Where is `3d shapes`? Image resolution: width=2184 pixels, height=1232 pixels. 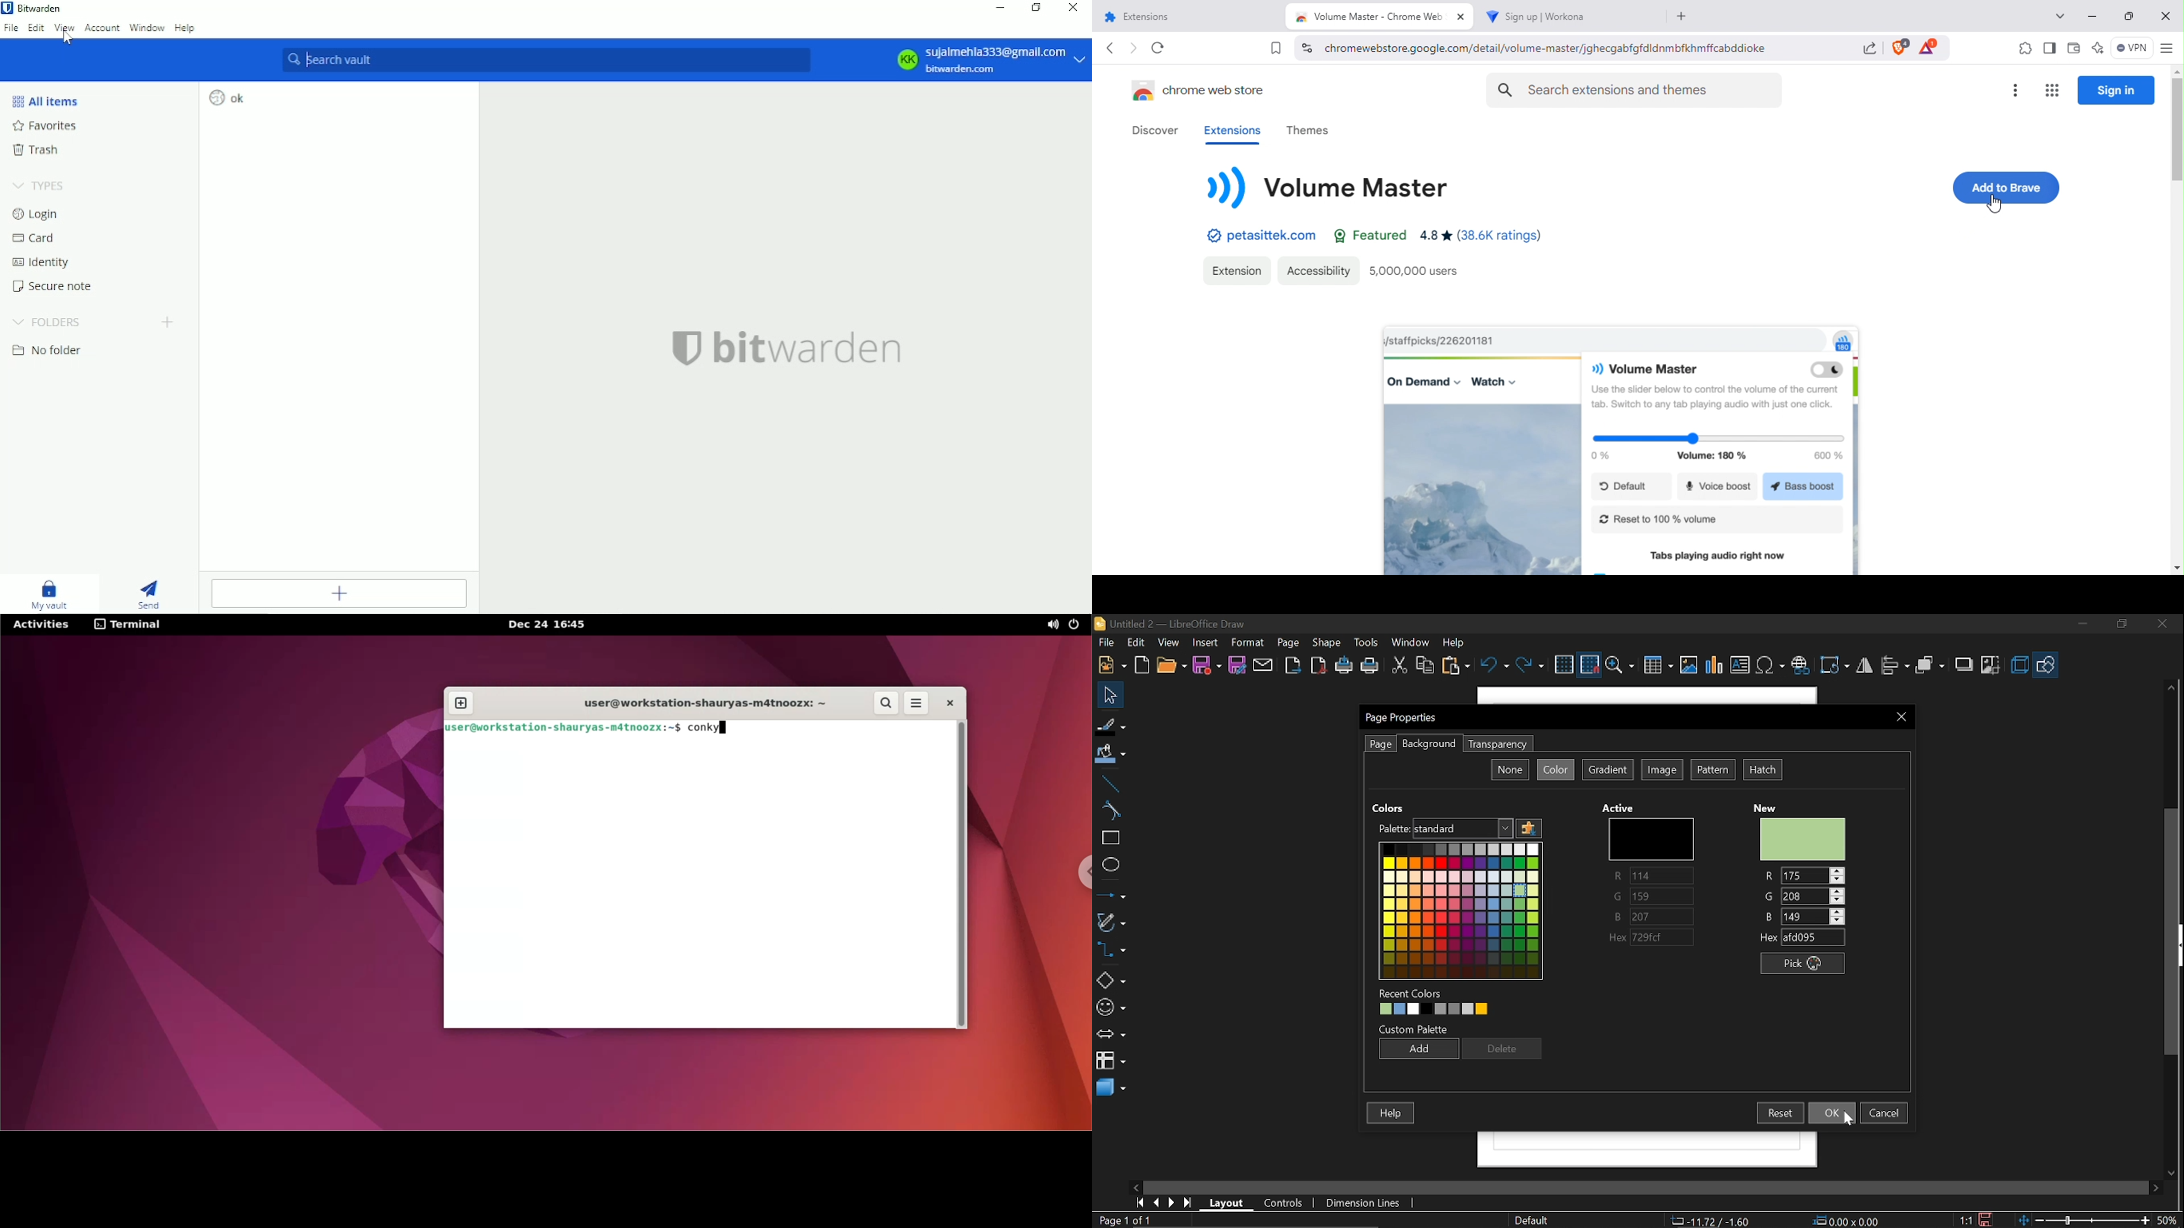
3d shapes is located at coordinates (1111, 1088).